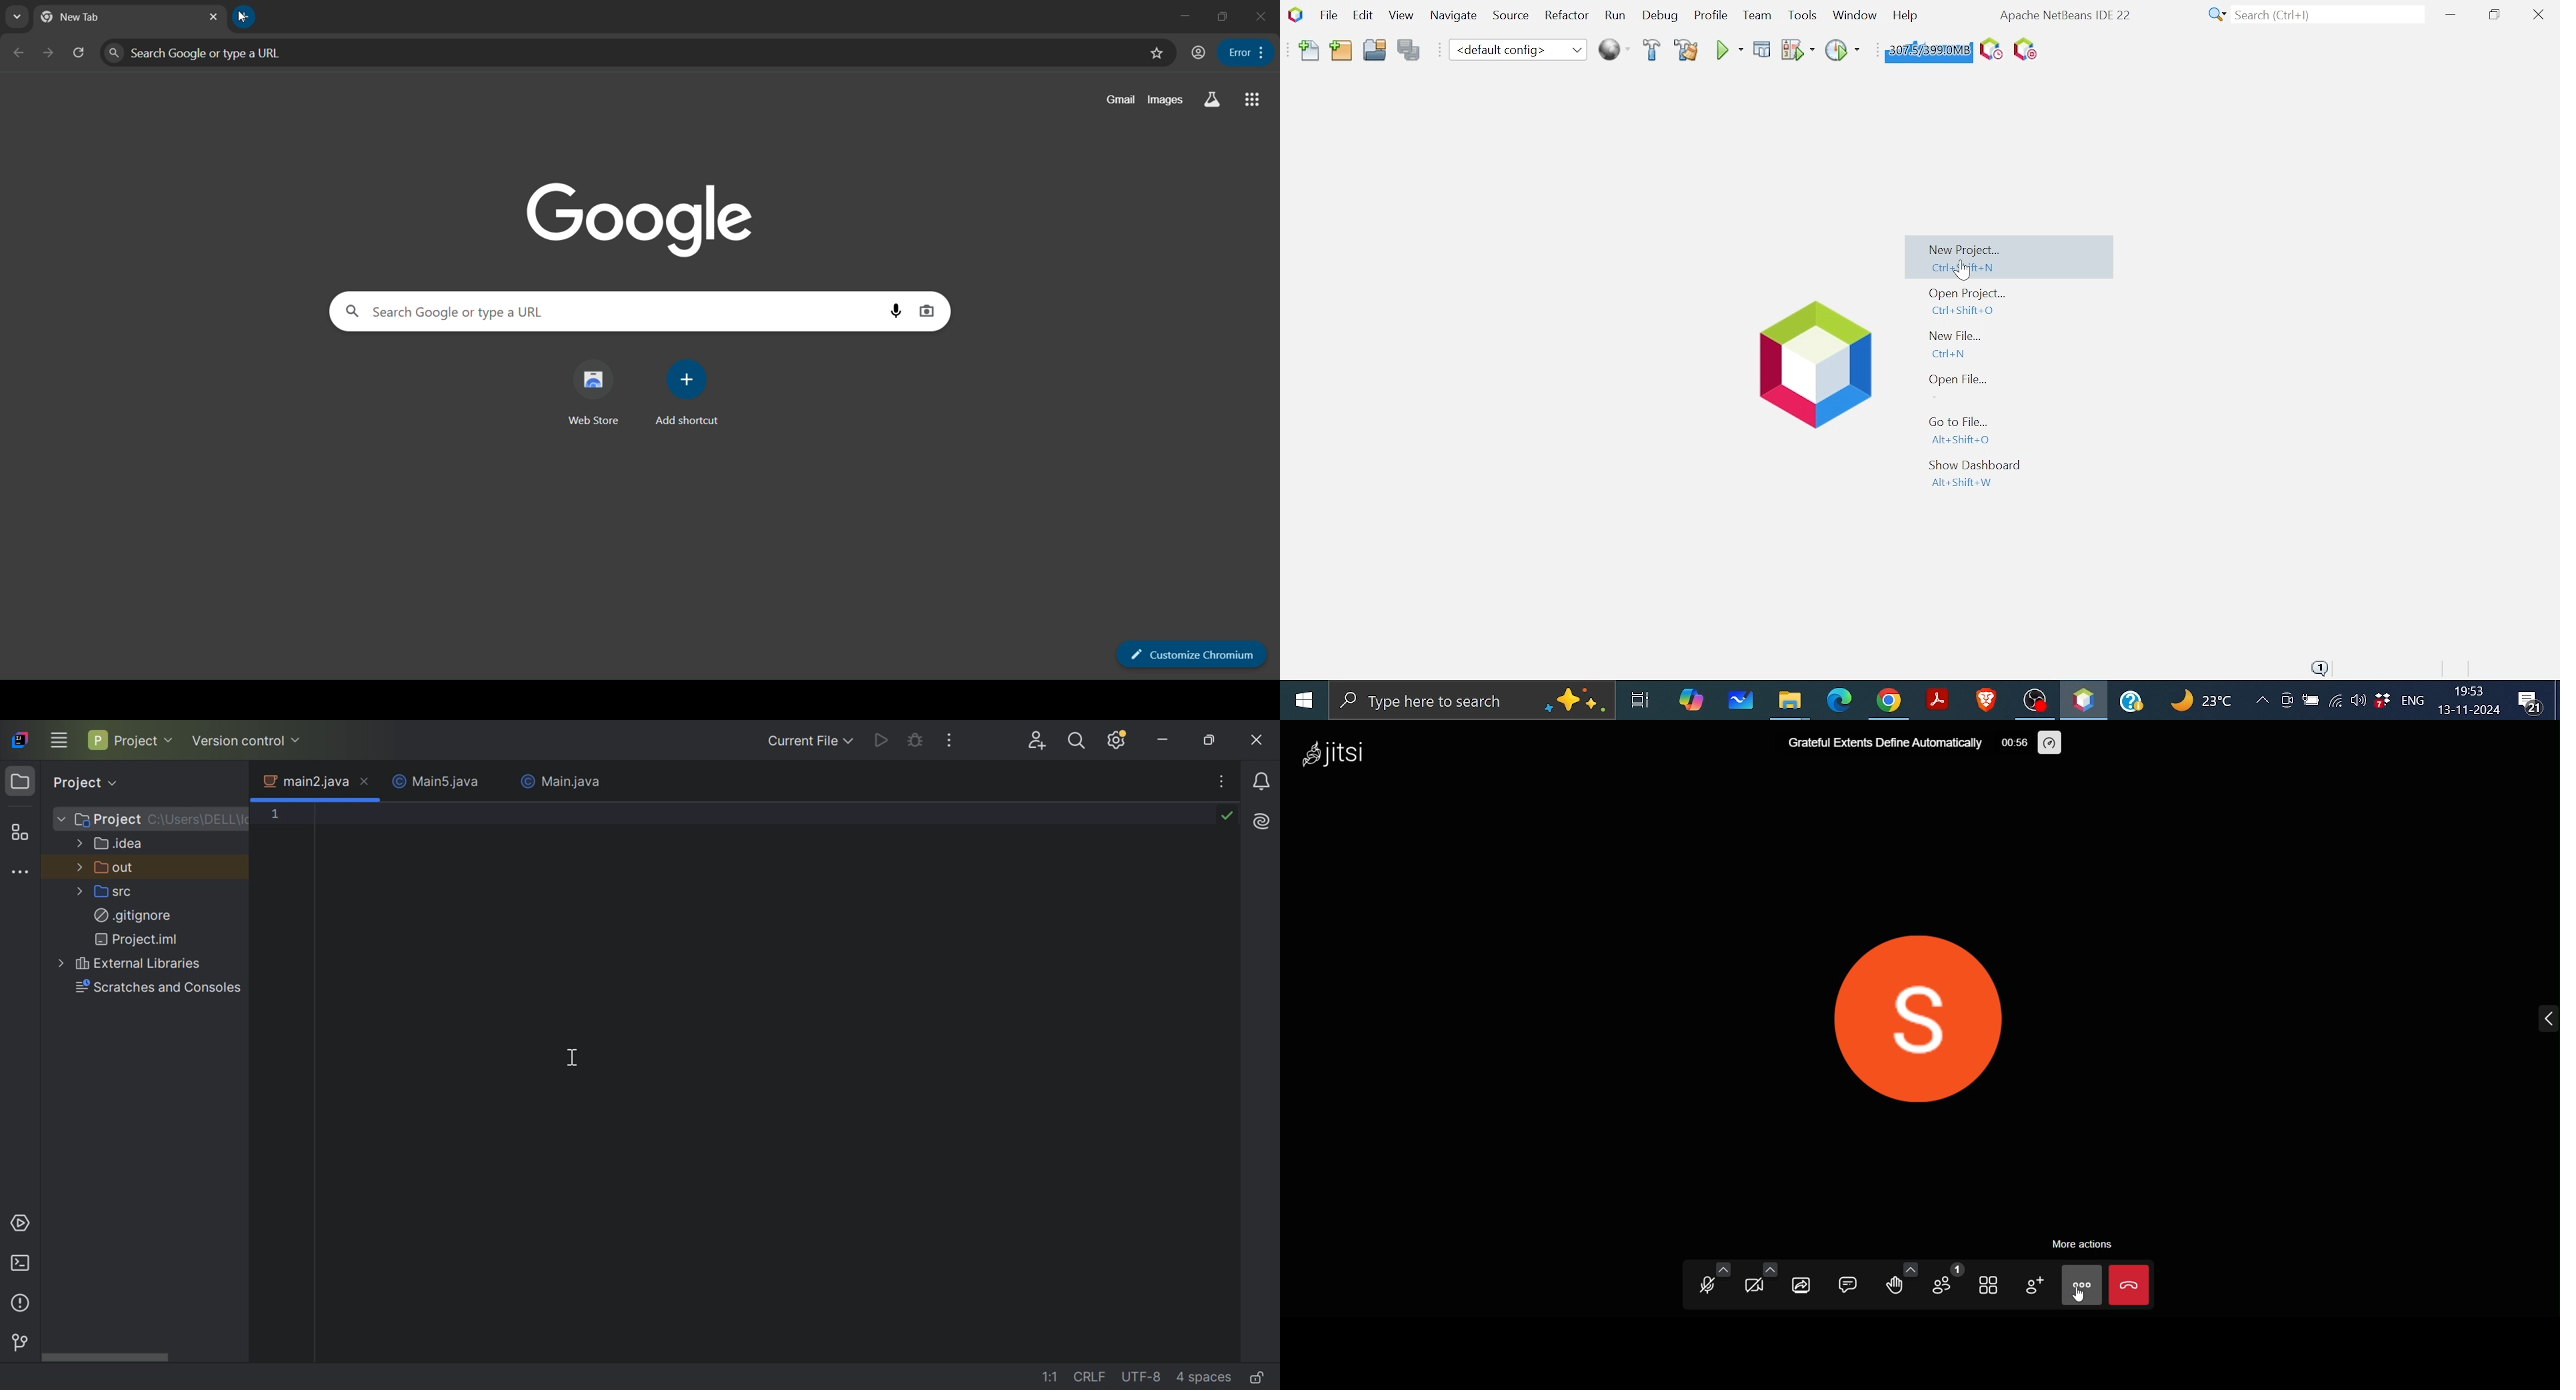 The width and height of the screenshot is (2576, 1400). I want to click on Save all, so click(1409, 51).